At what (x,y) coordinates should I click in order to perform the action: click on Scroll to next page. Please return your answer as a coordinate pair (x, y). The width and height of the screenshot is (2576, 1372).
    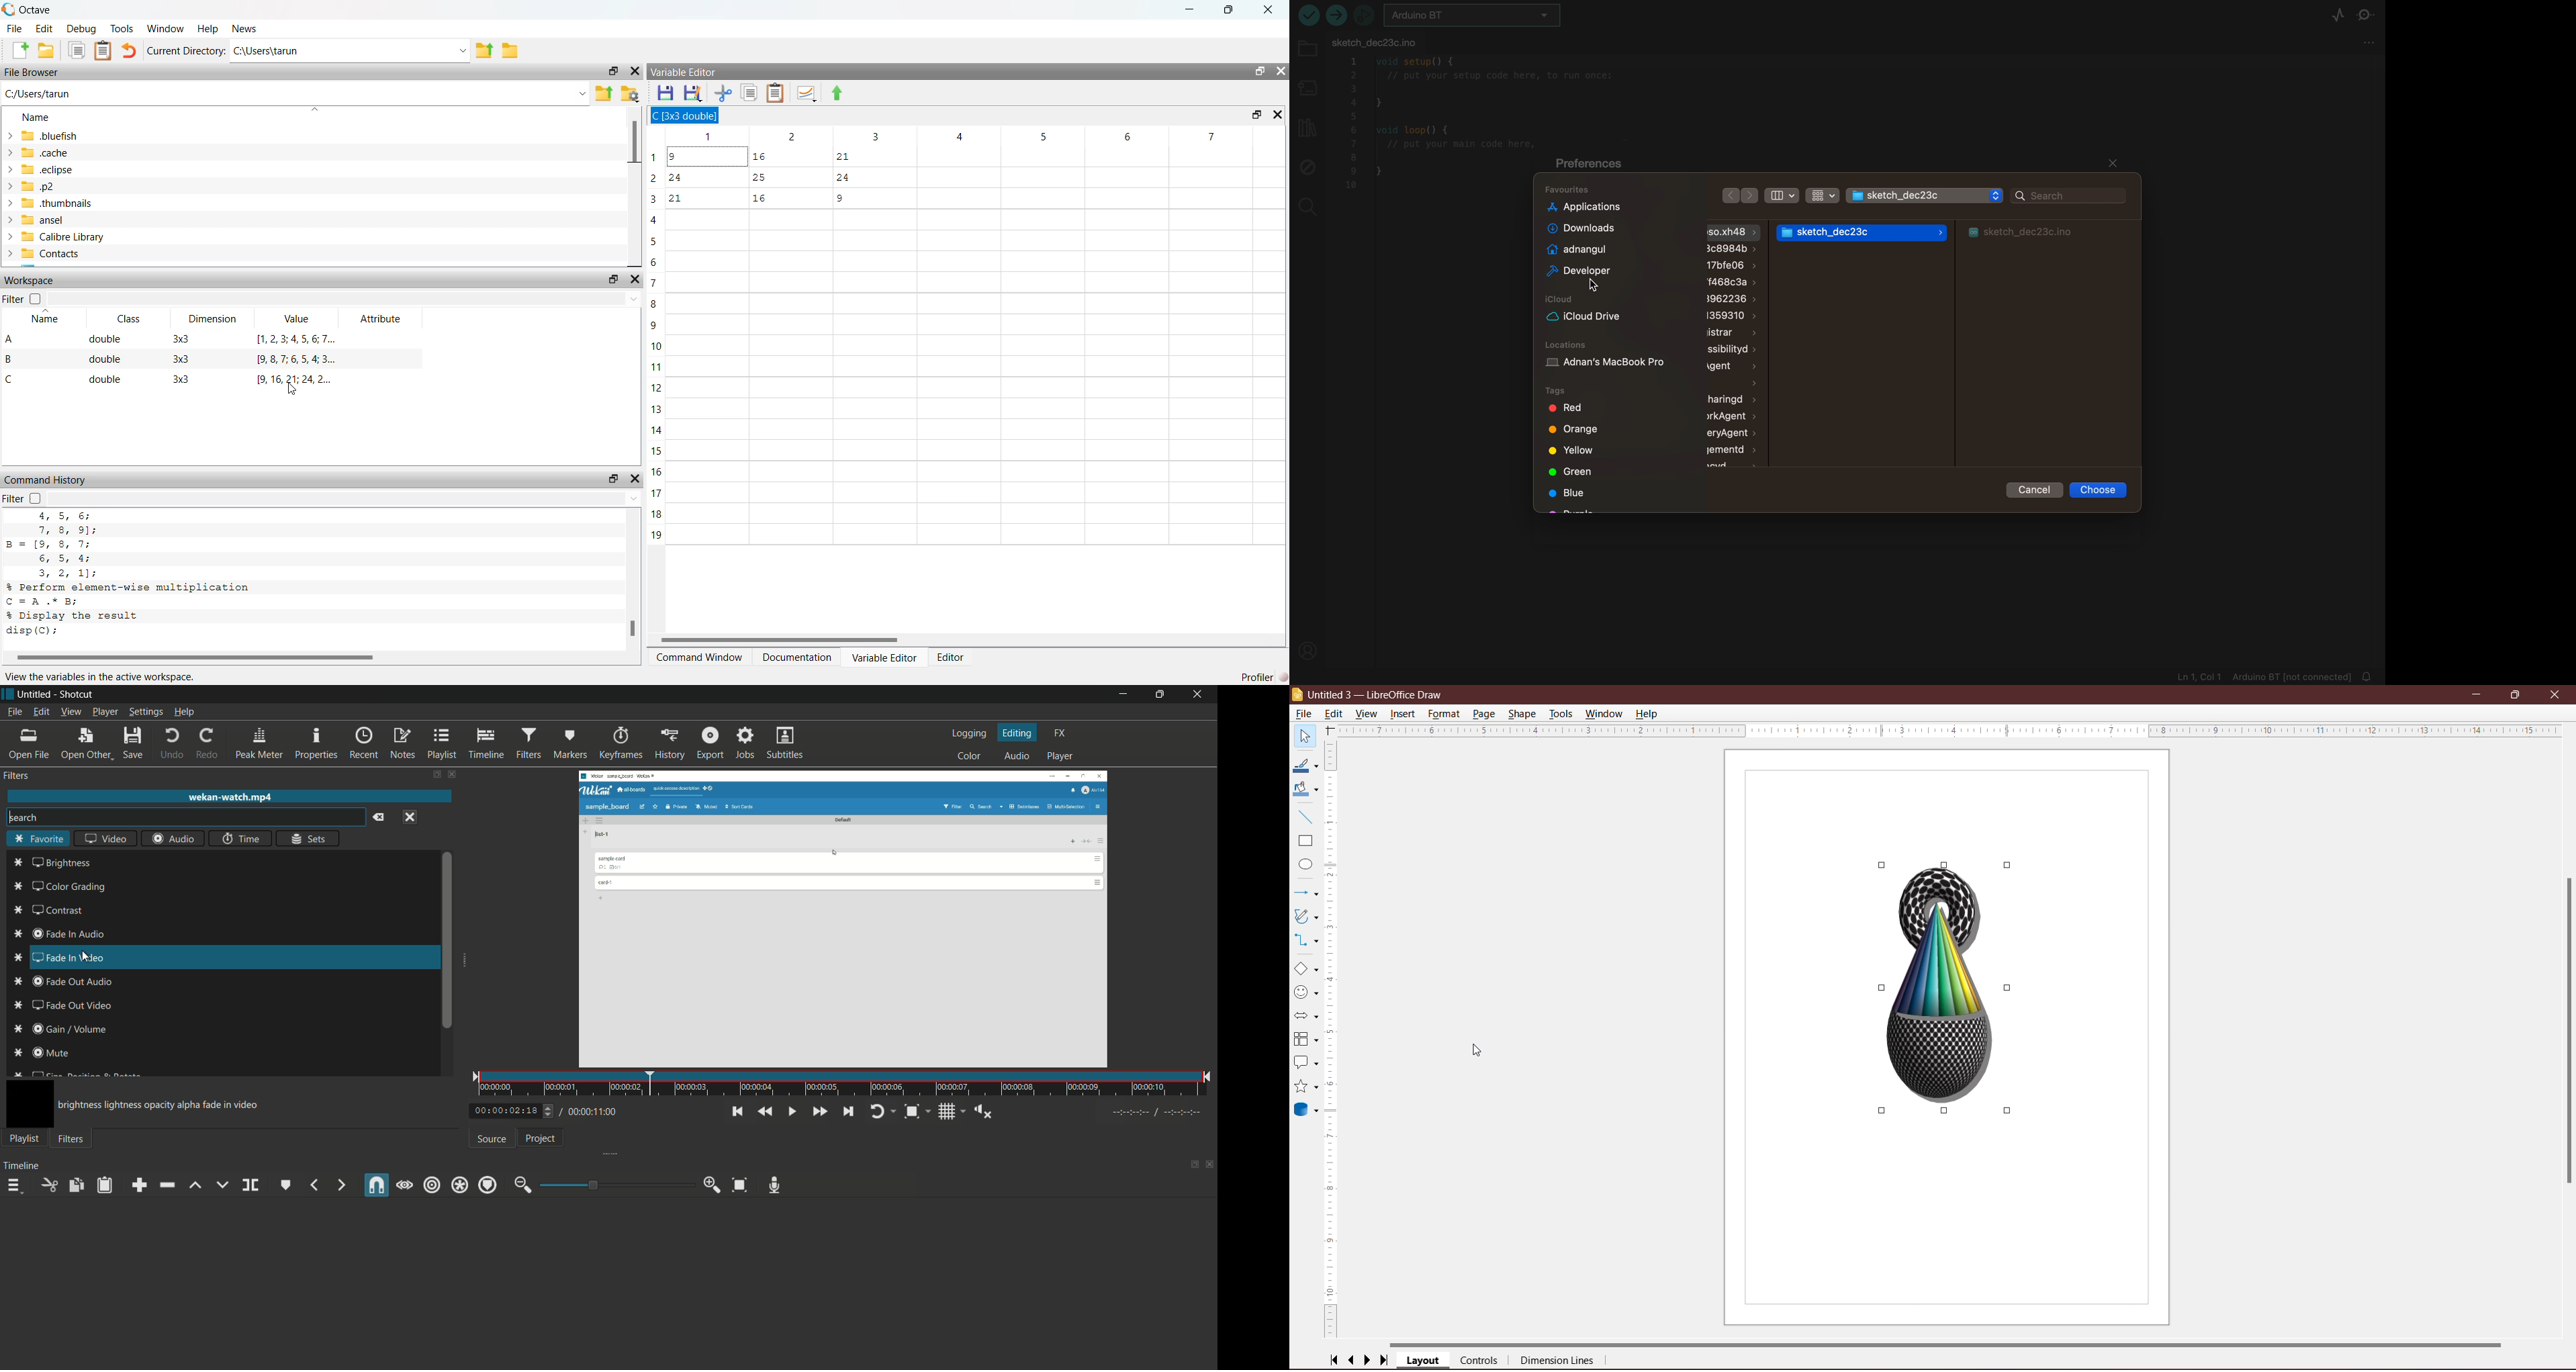
    Looking at the image, I should click on (1367, 1361).